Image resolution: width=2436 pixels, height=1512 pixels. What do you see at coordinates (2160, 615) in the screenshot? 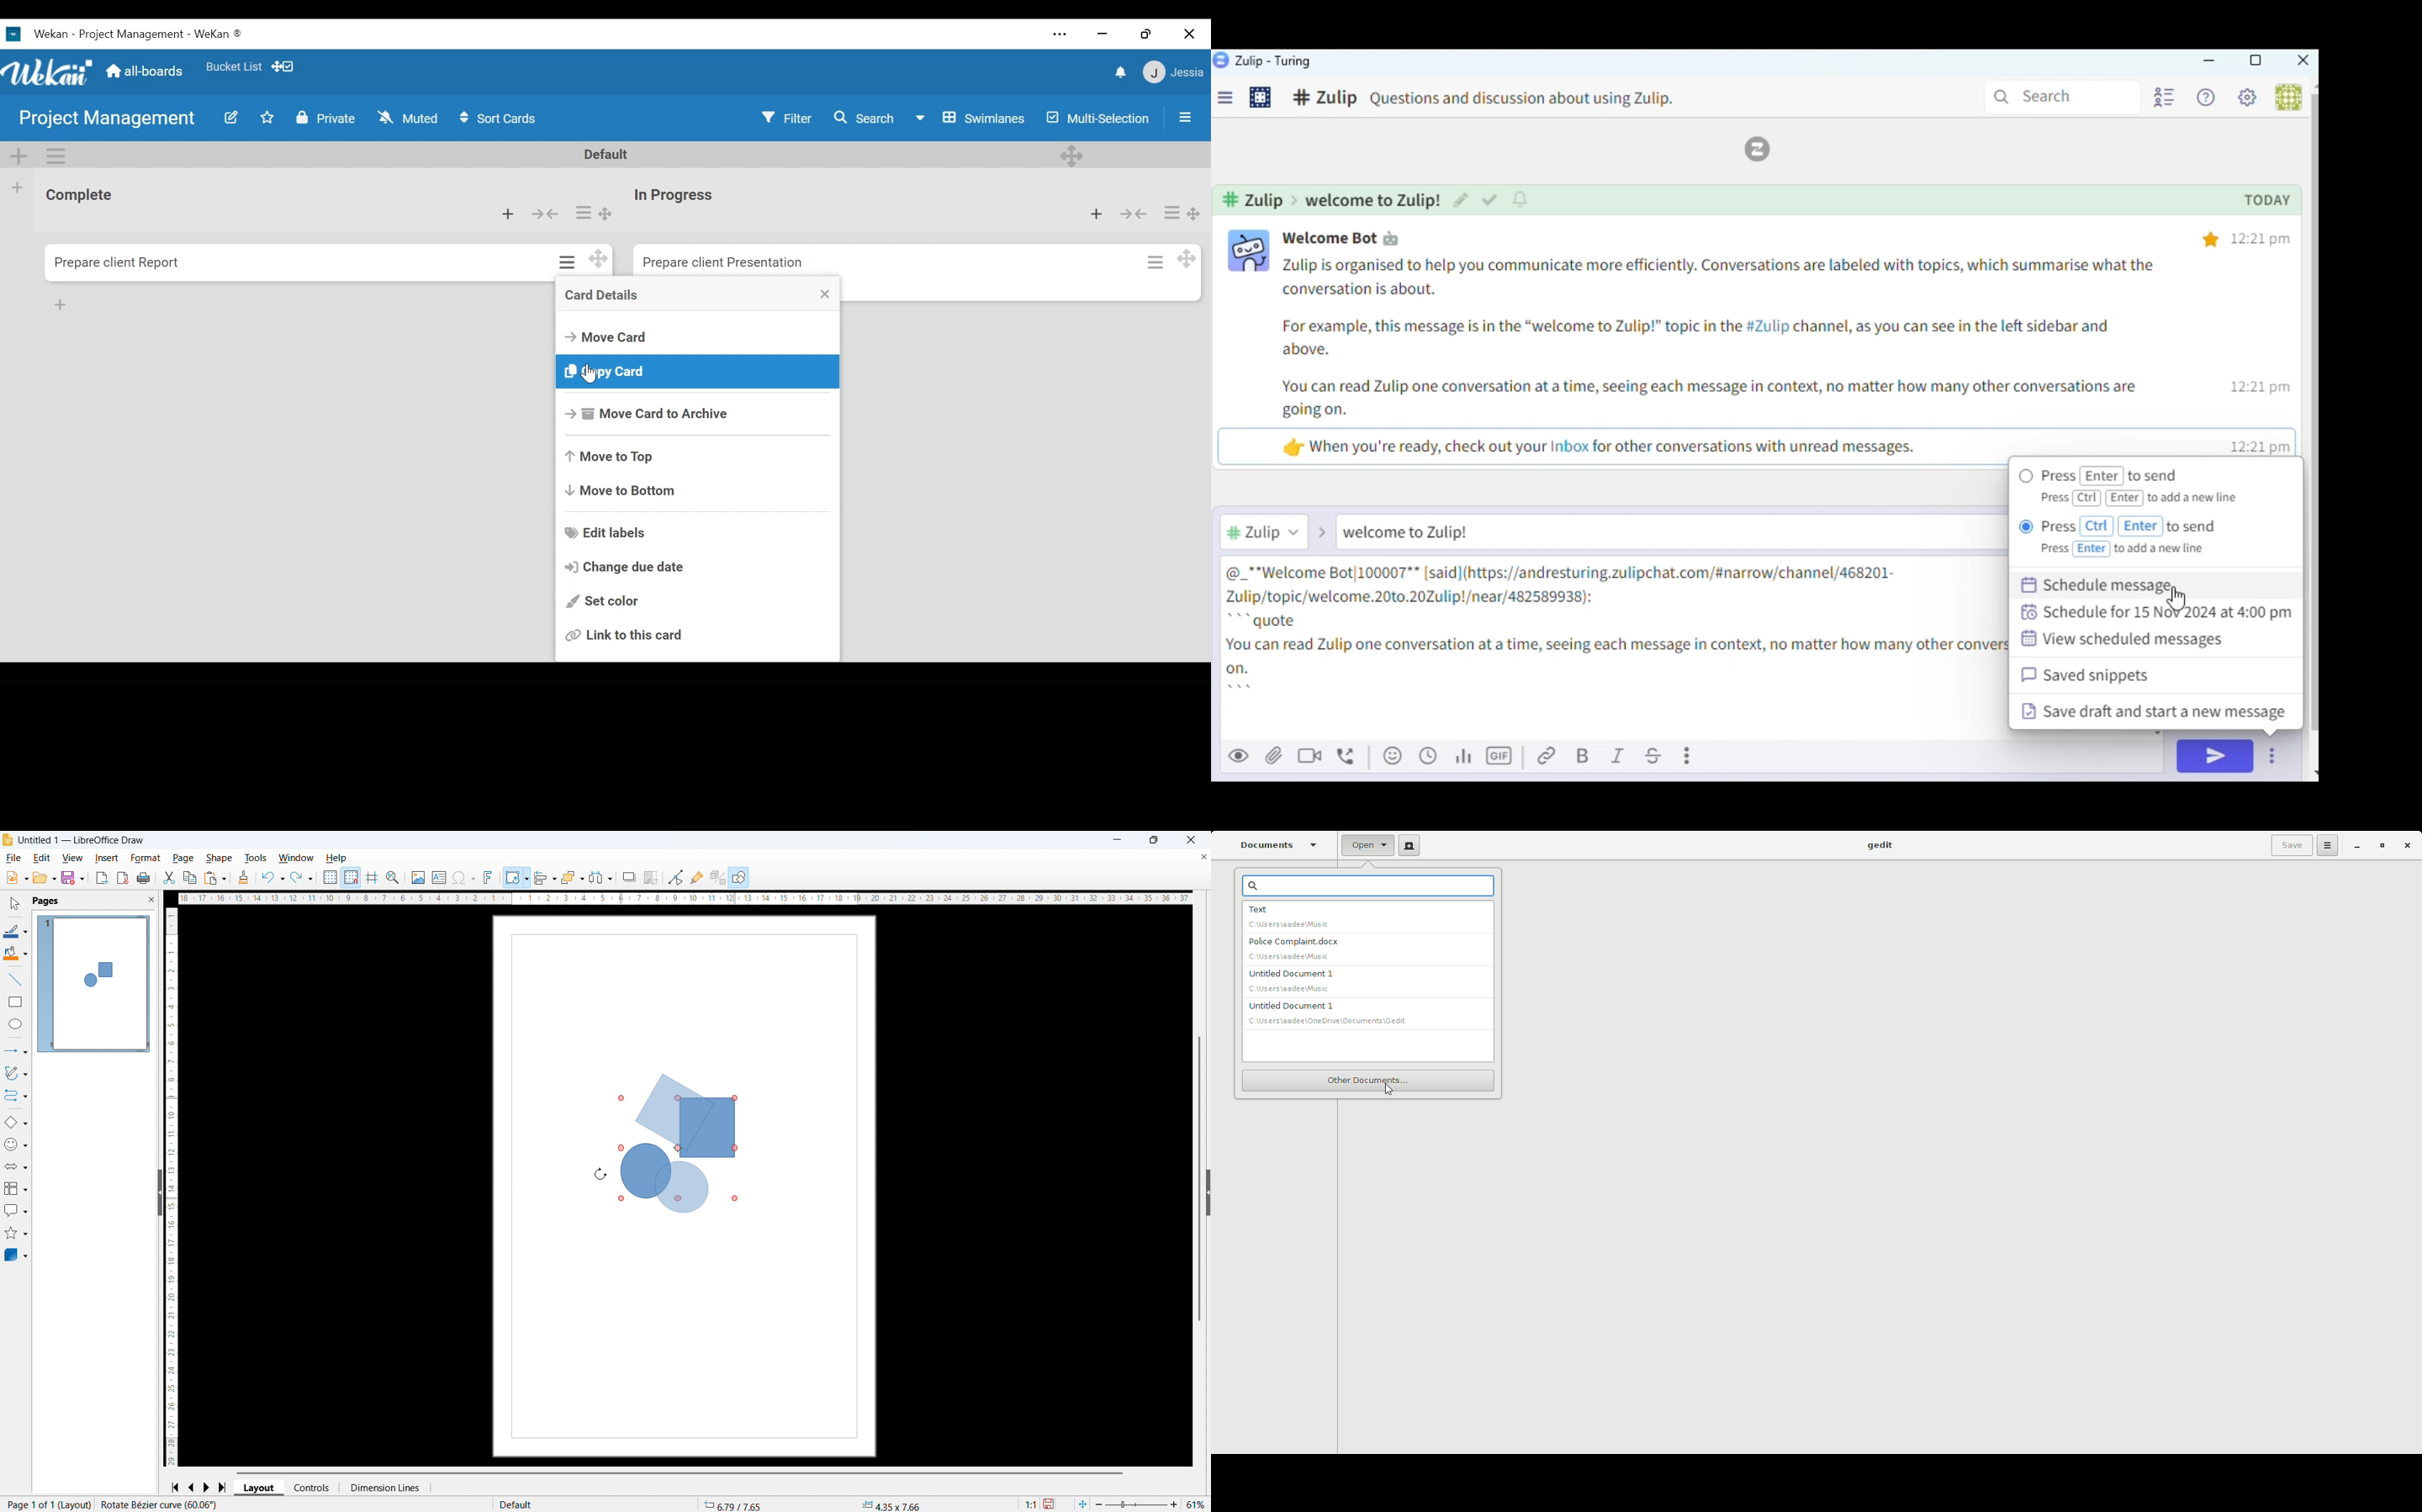
I see `Schedule for 15 Nov 2024 at 4:00PM` at bounding box center [2160, 615].